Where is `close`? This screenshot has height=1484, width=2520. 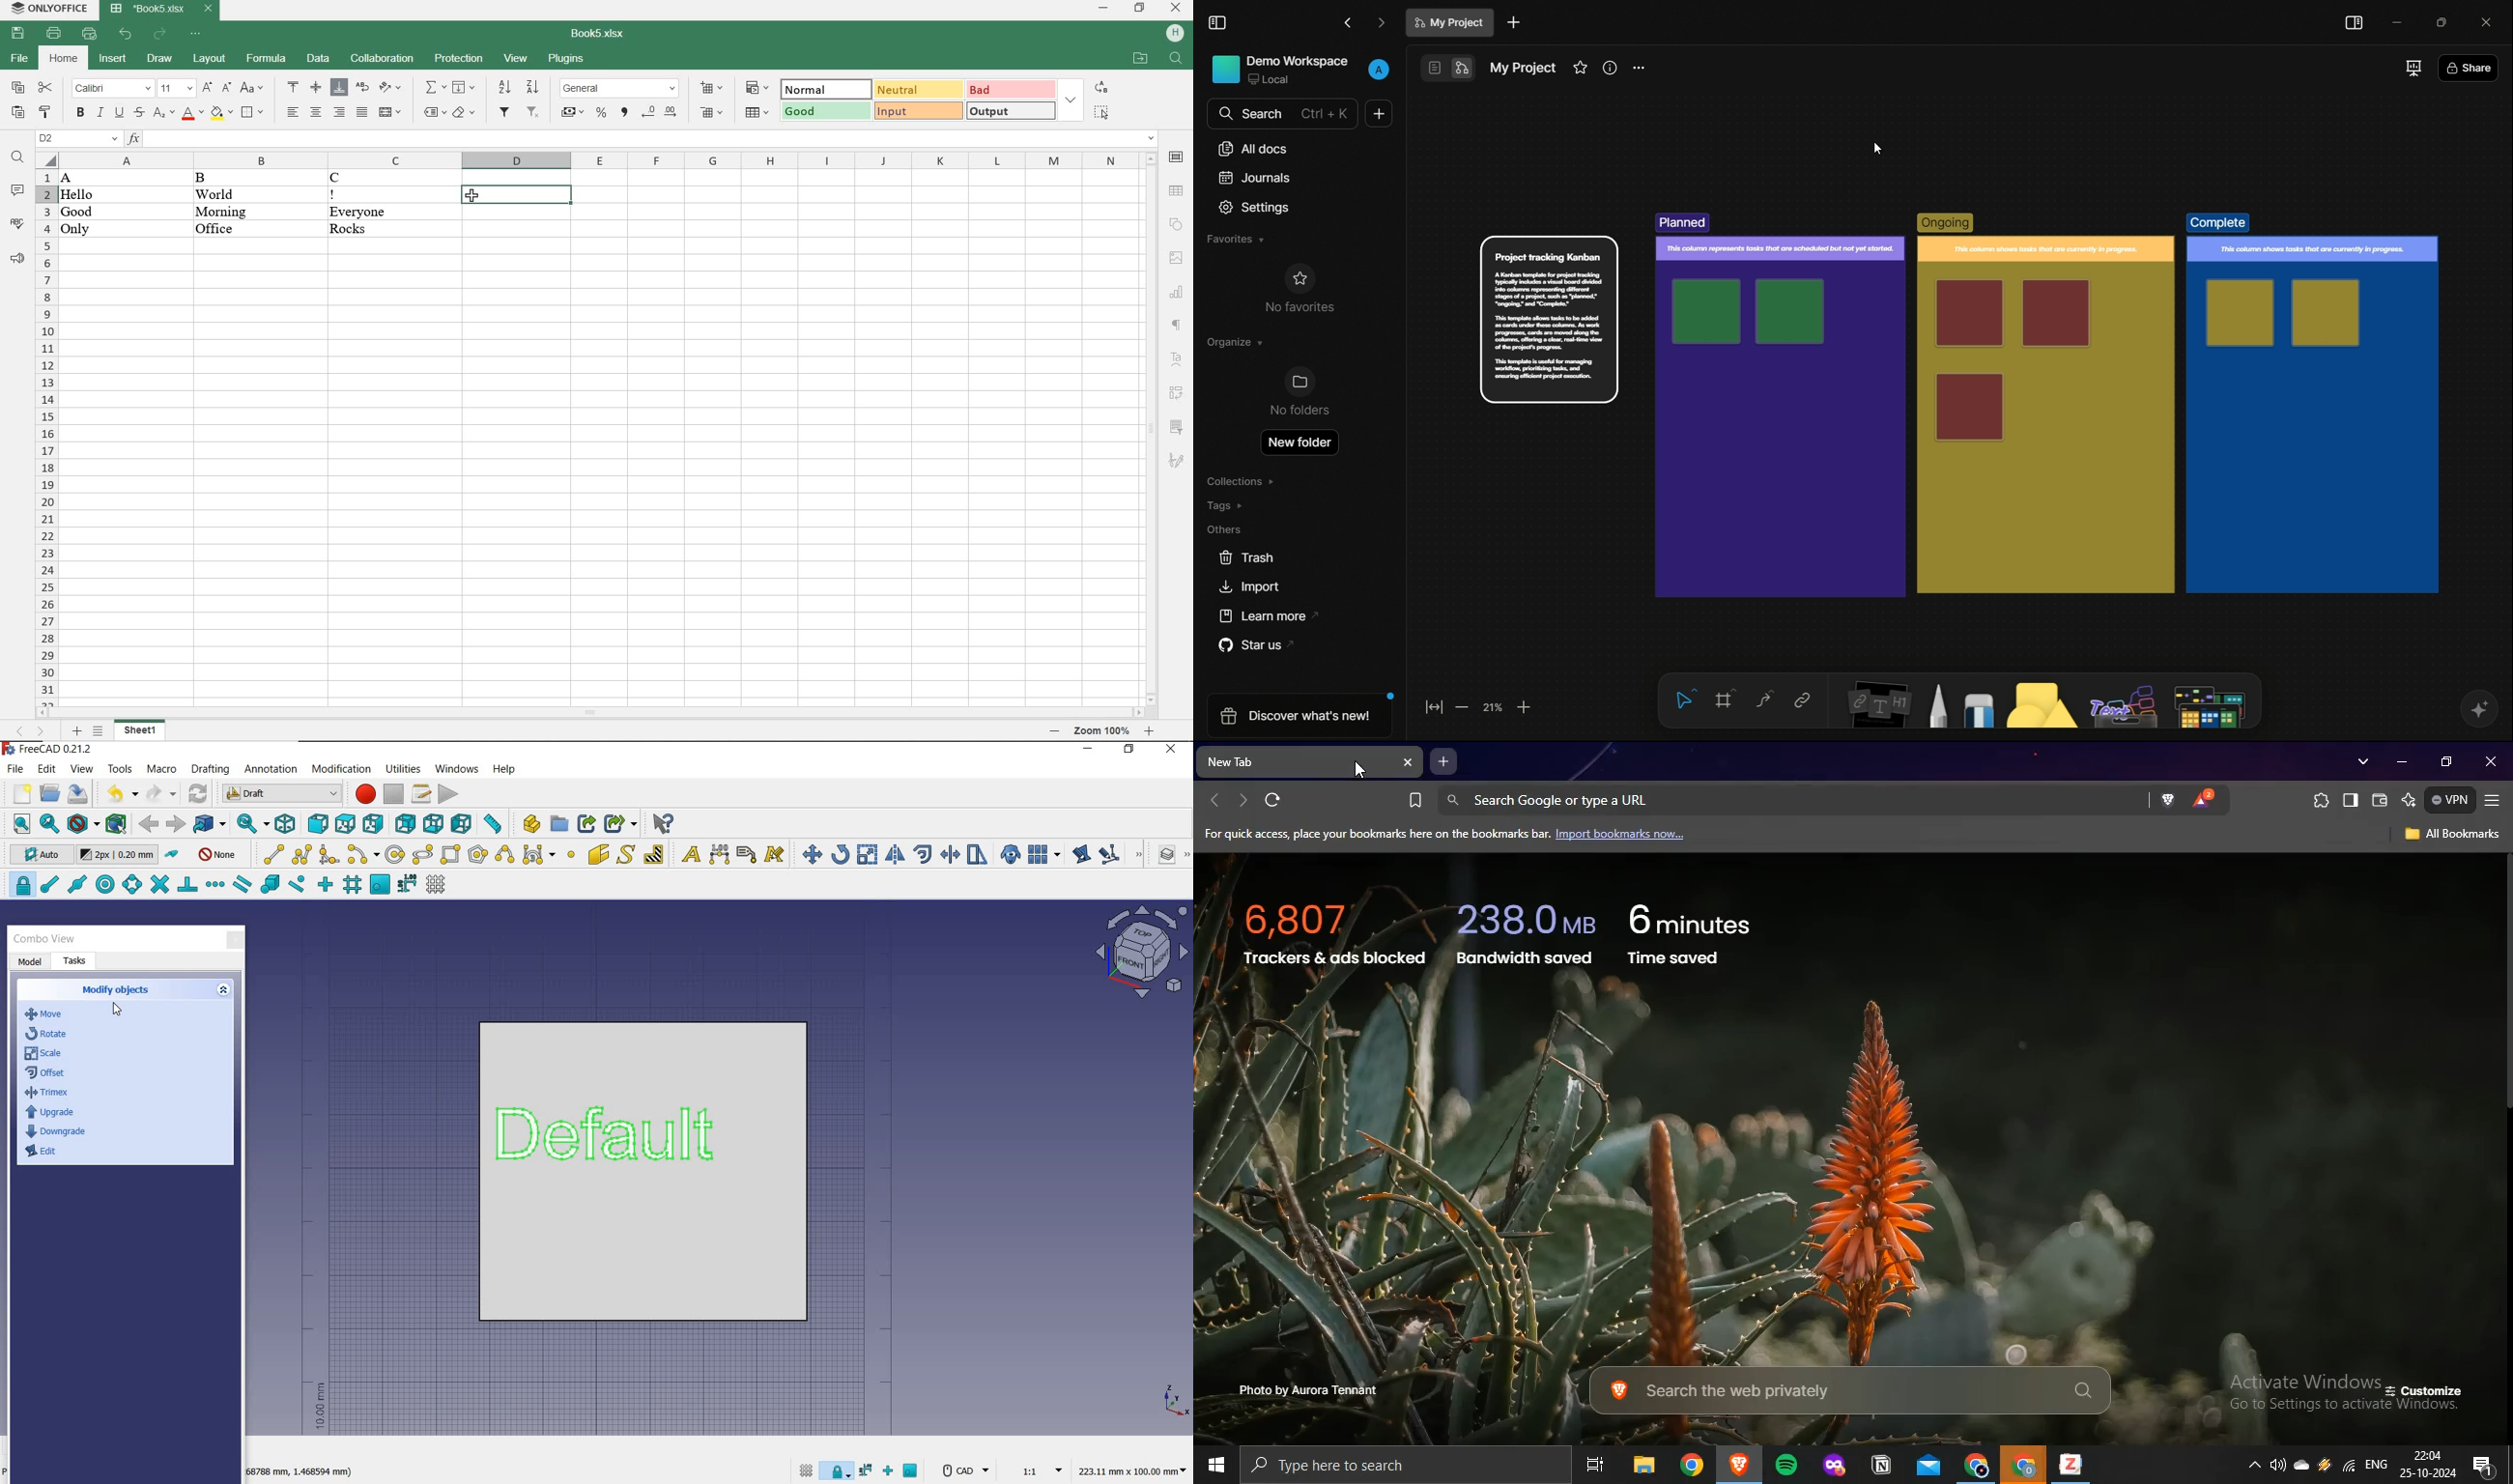 close is located at coordinates (235, 941).